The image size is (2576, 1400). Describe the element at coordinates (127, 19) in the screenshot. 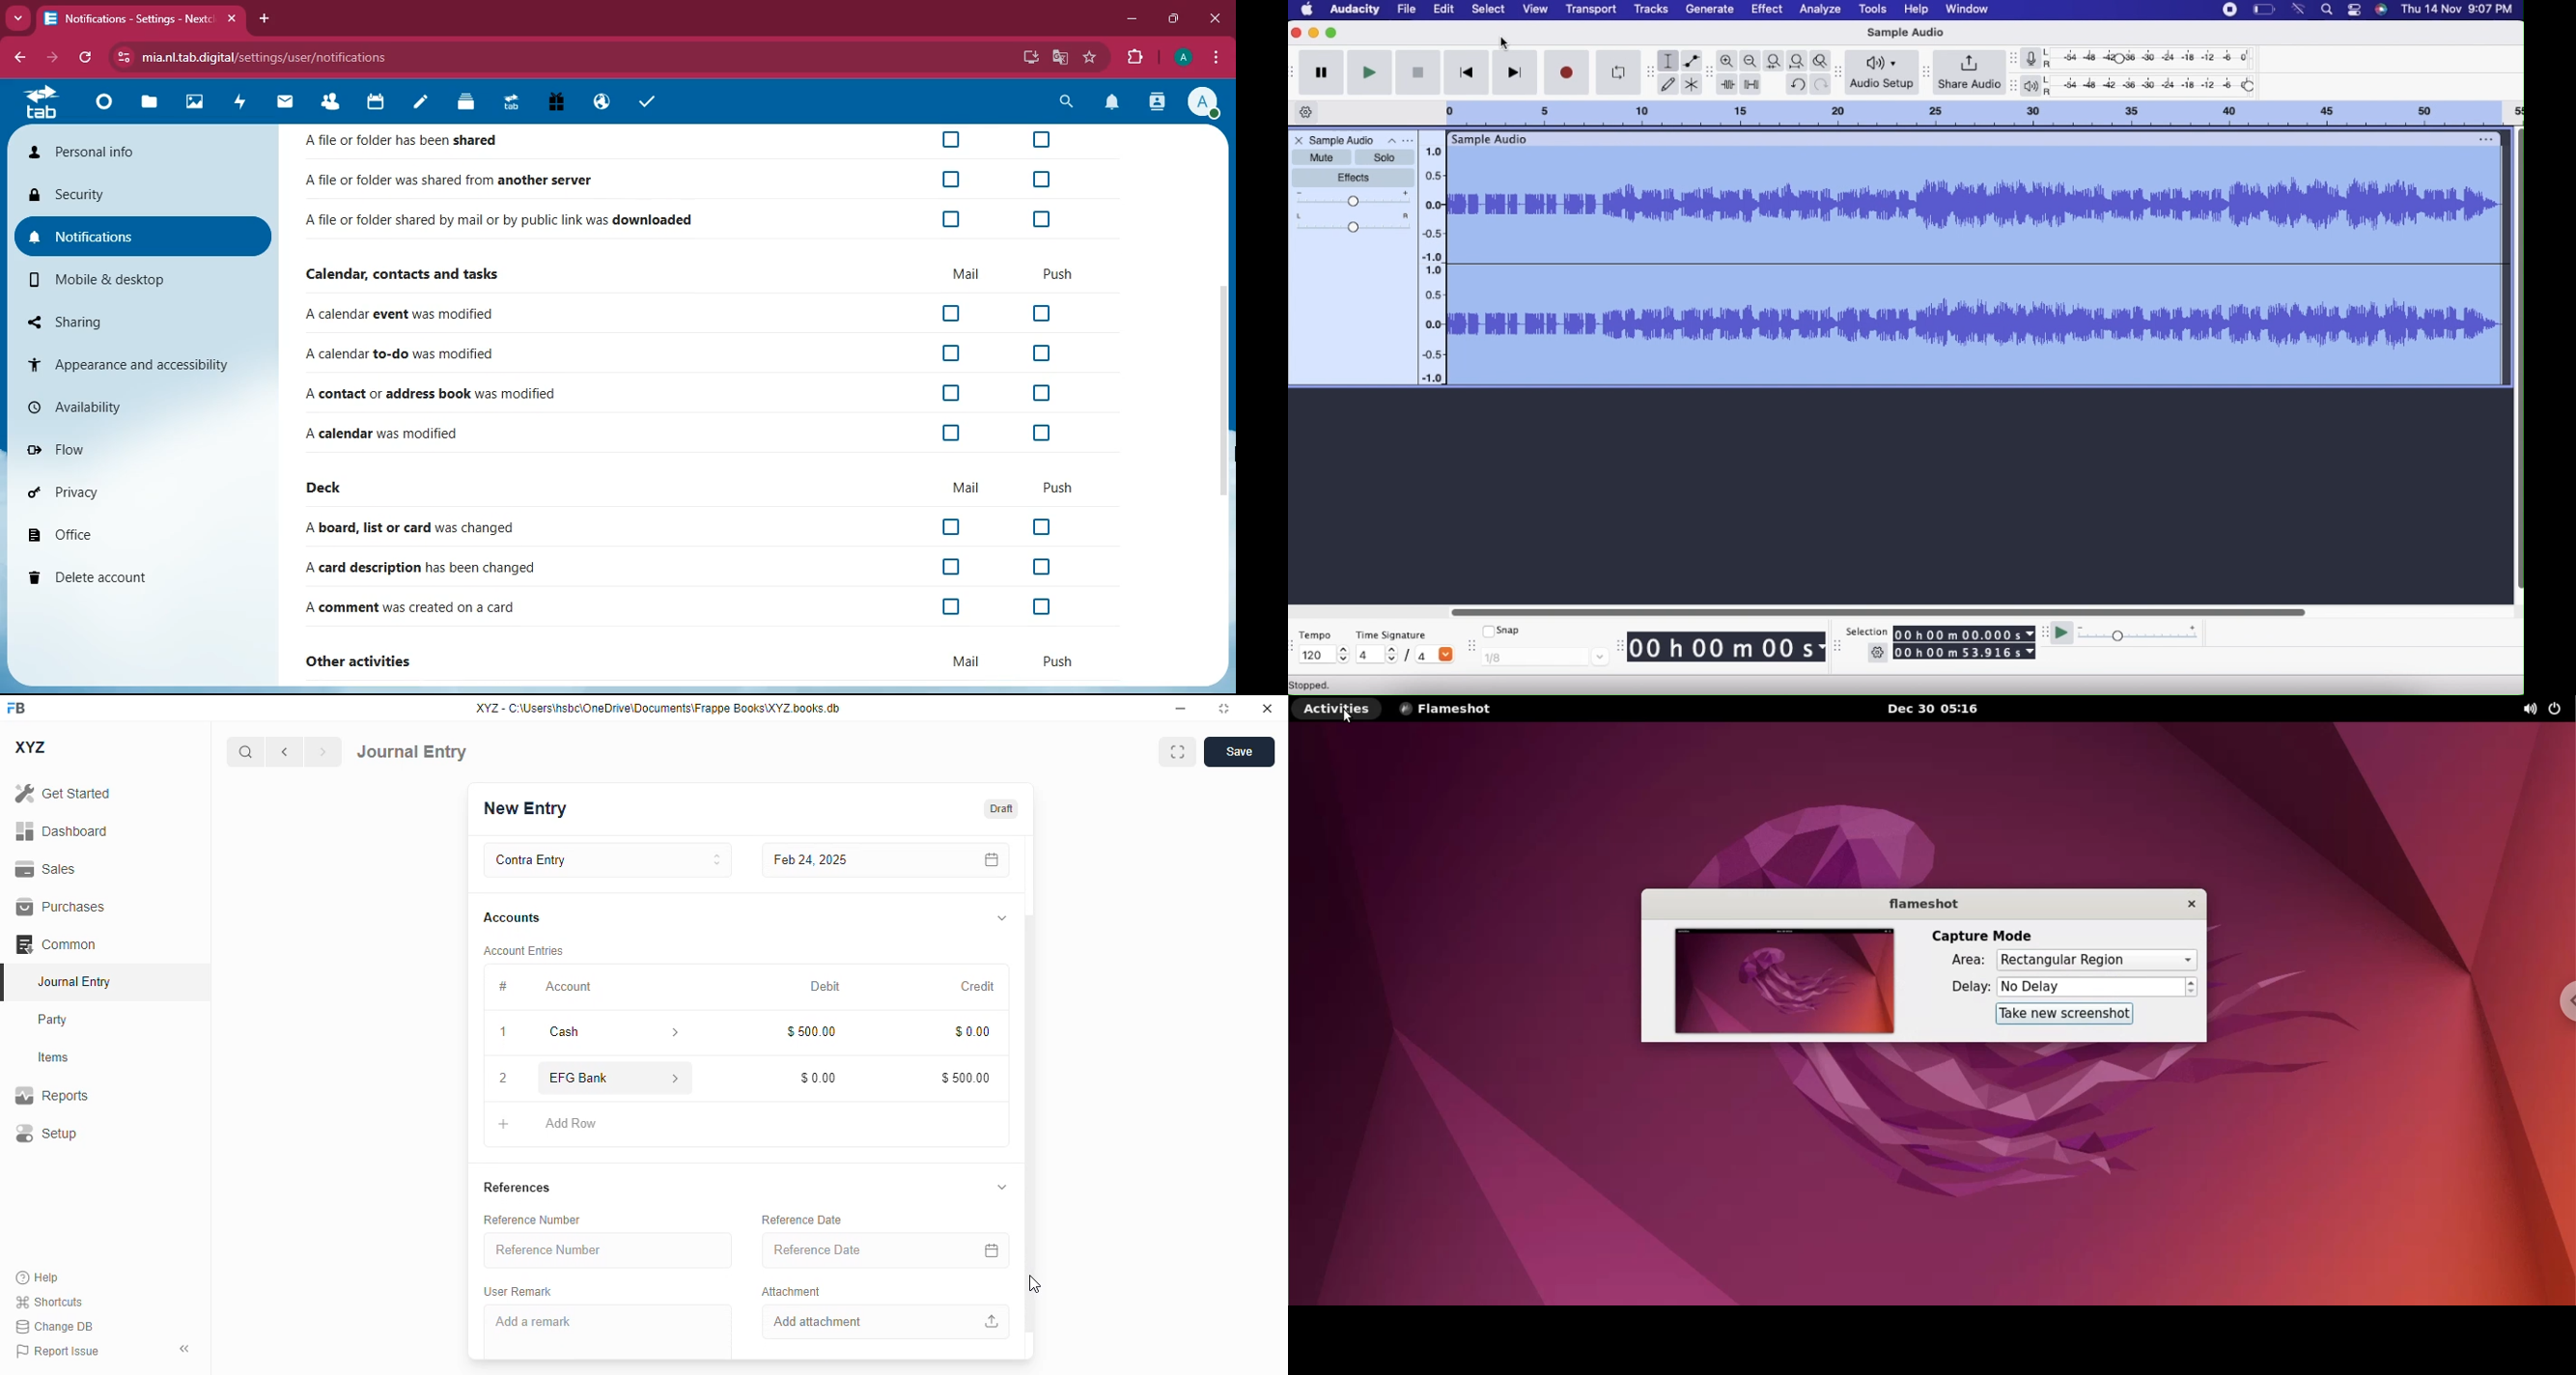

I see `Notifications- Settings - Next:` at that location.